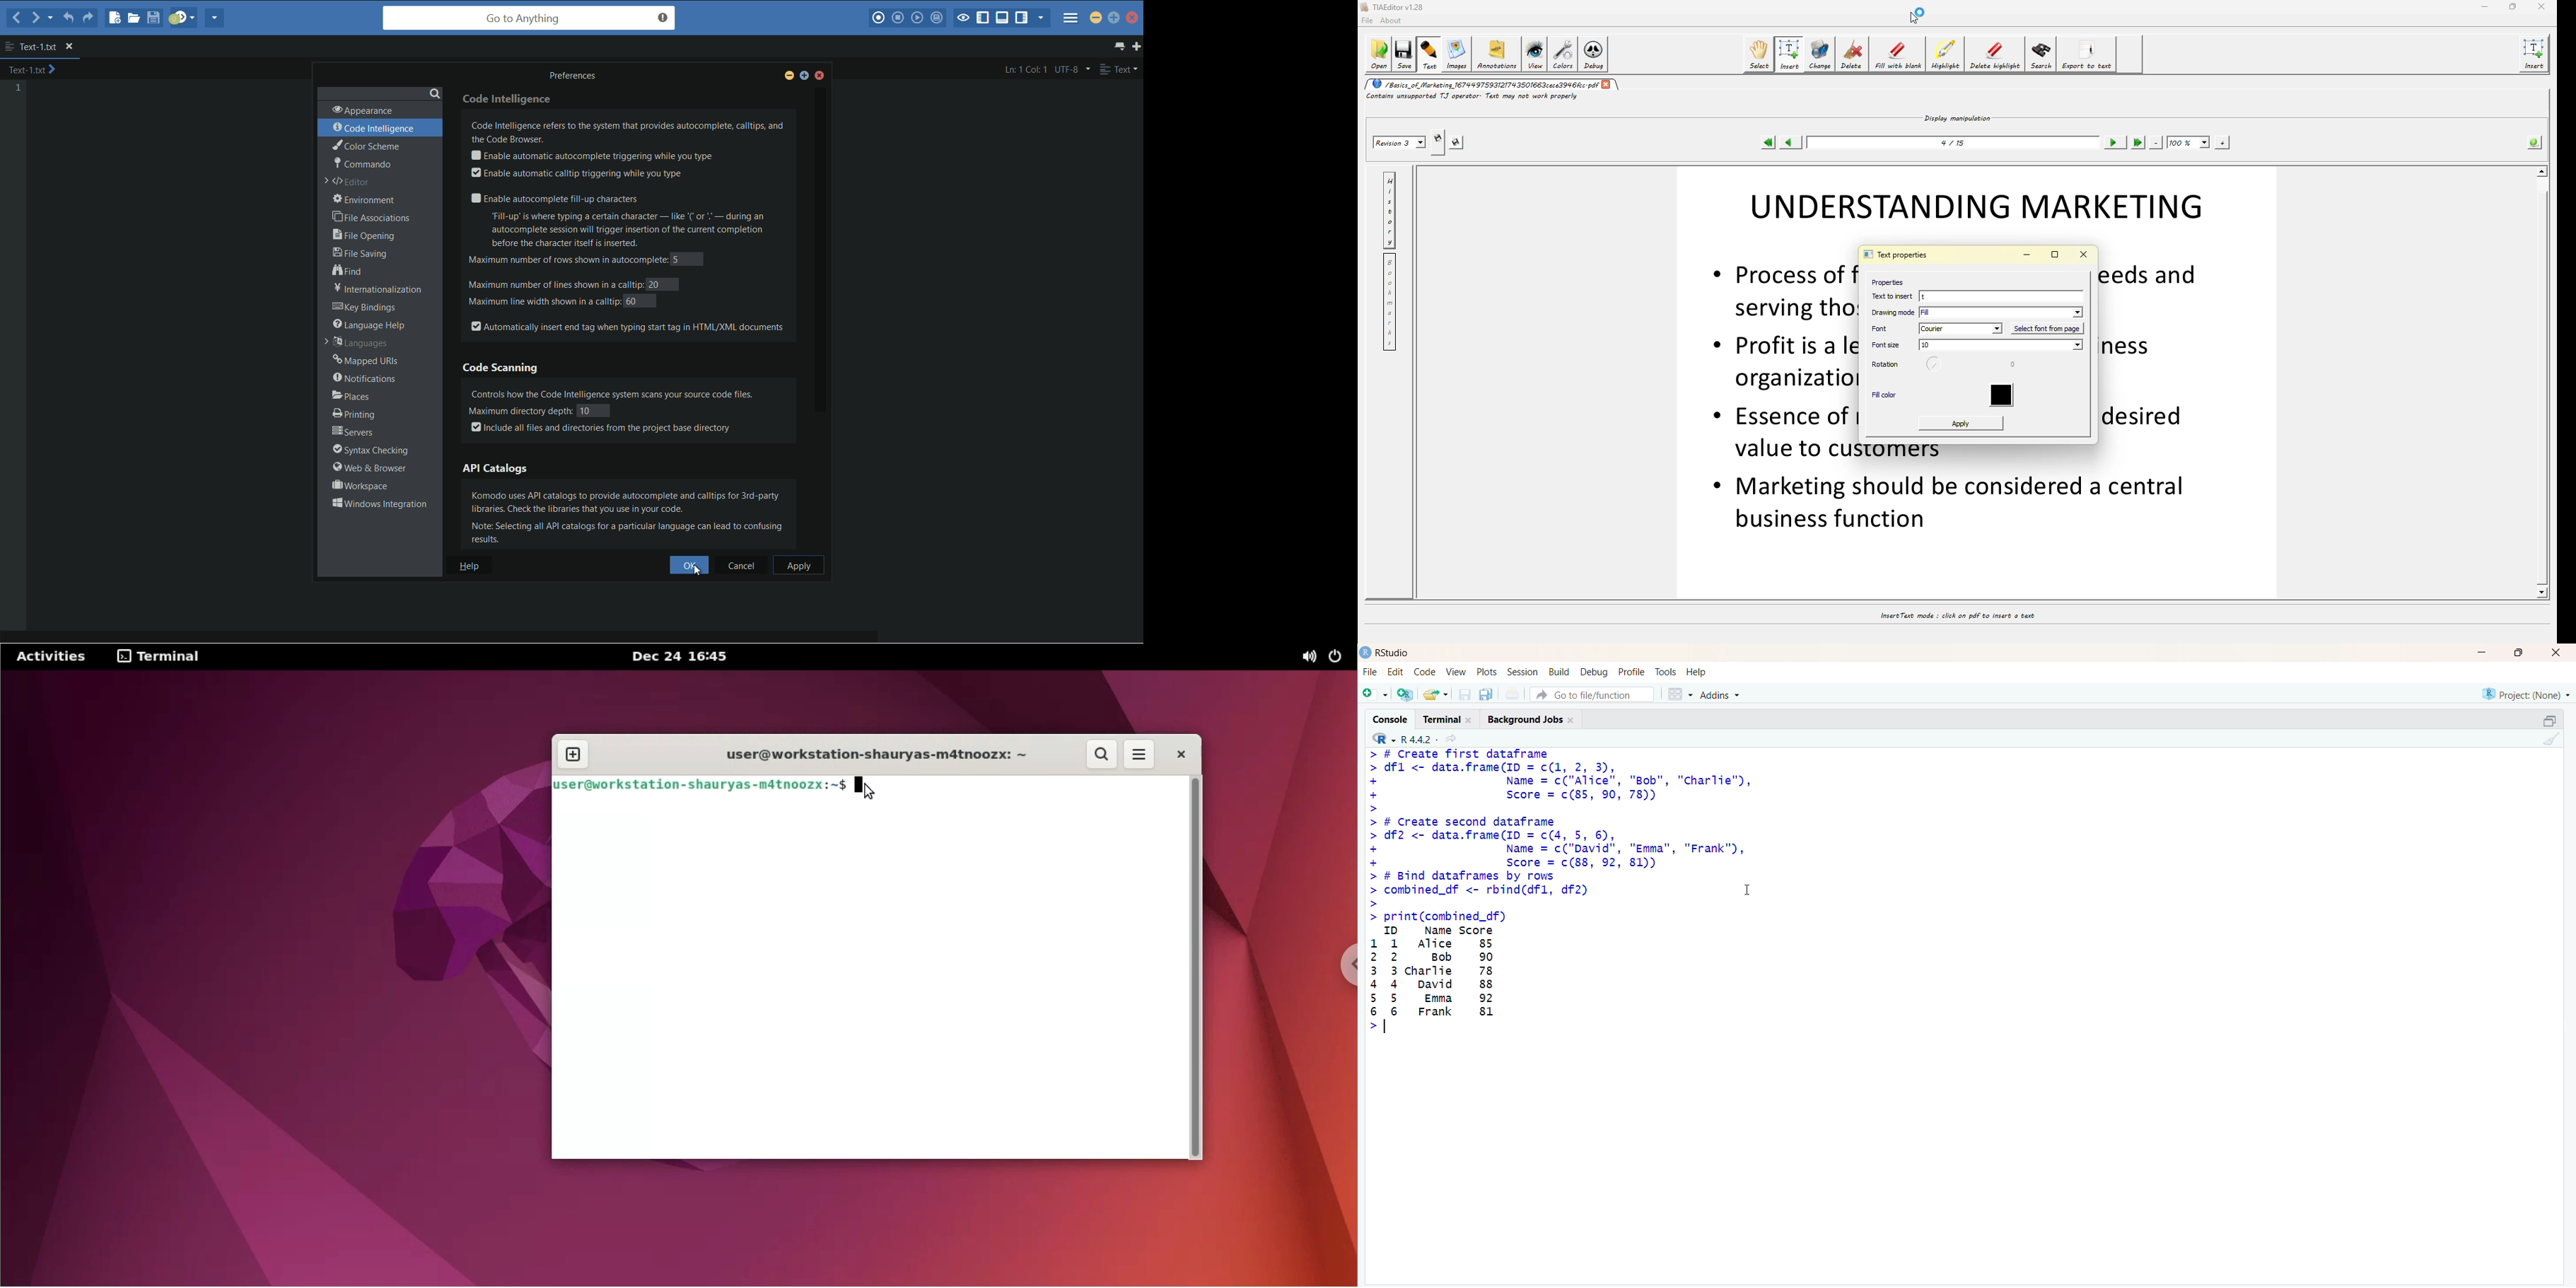 The height and width of the screenshot is (1288, 2576). Describe the element at coordinates (603, 428) in the screenshot. I see `Include all files and directories from the project base directory` at that location.